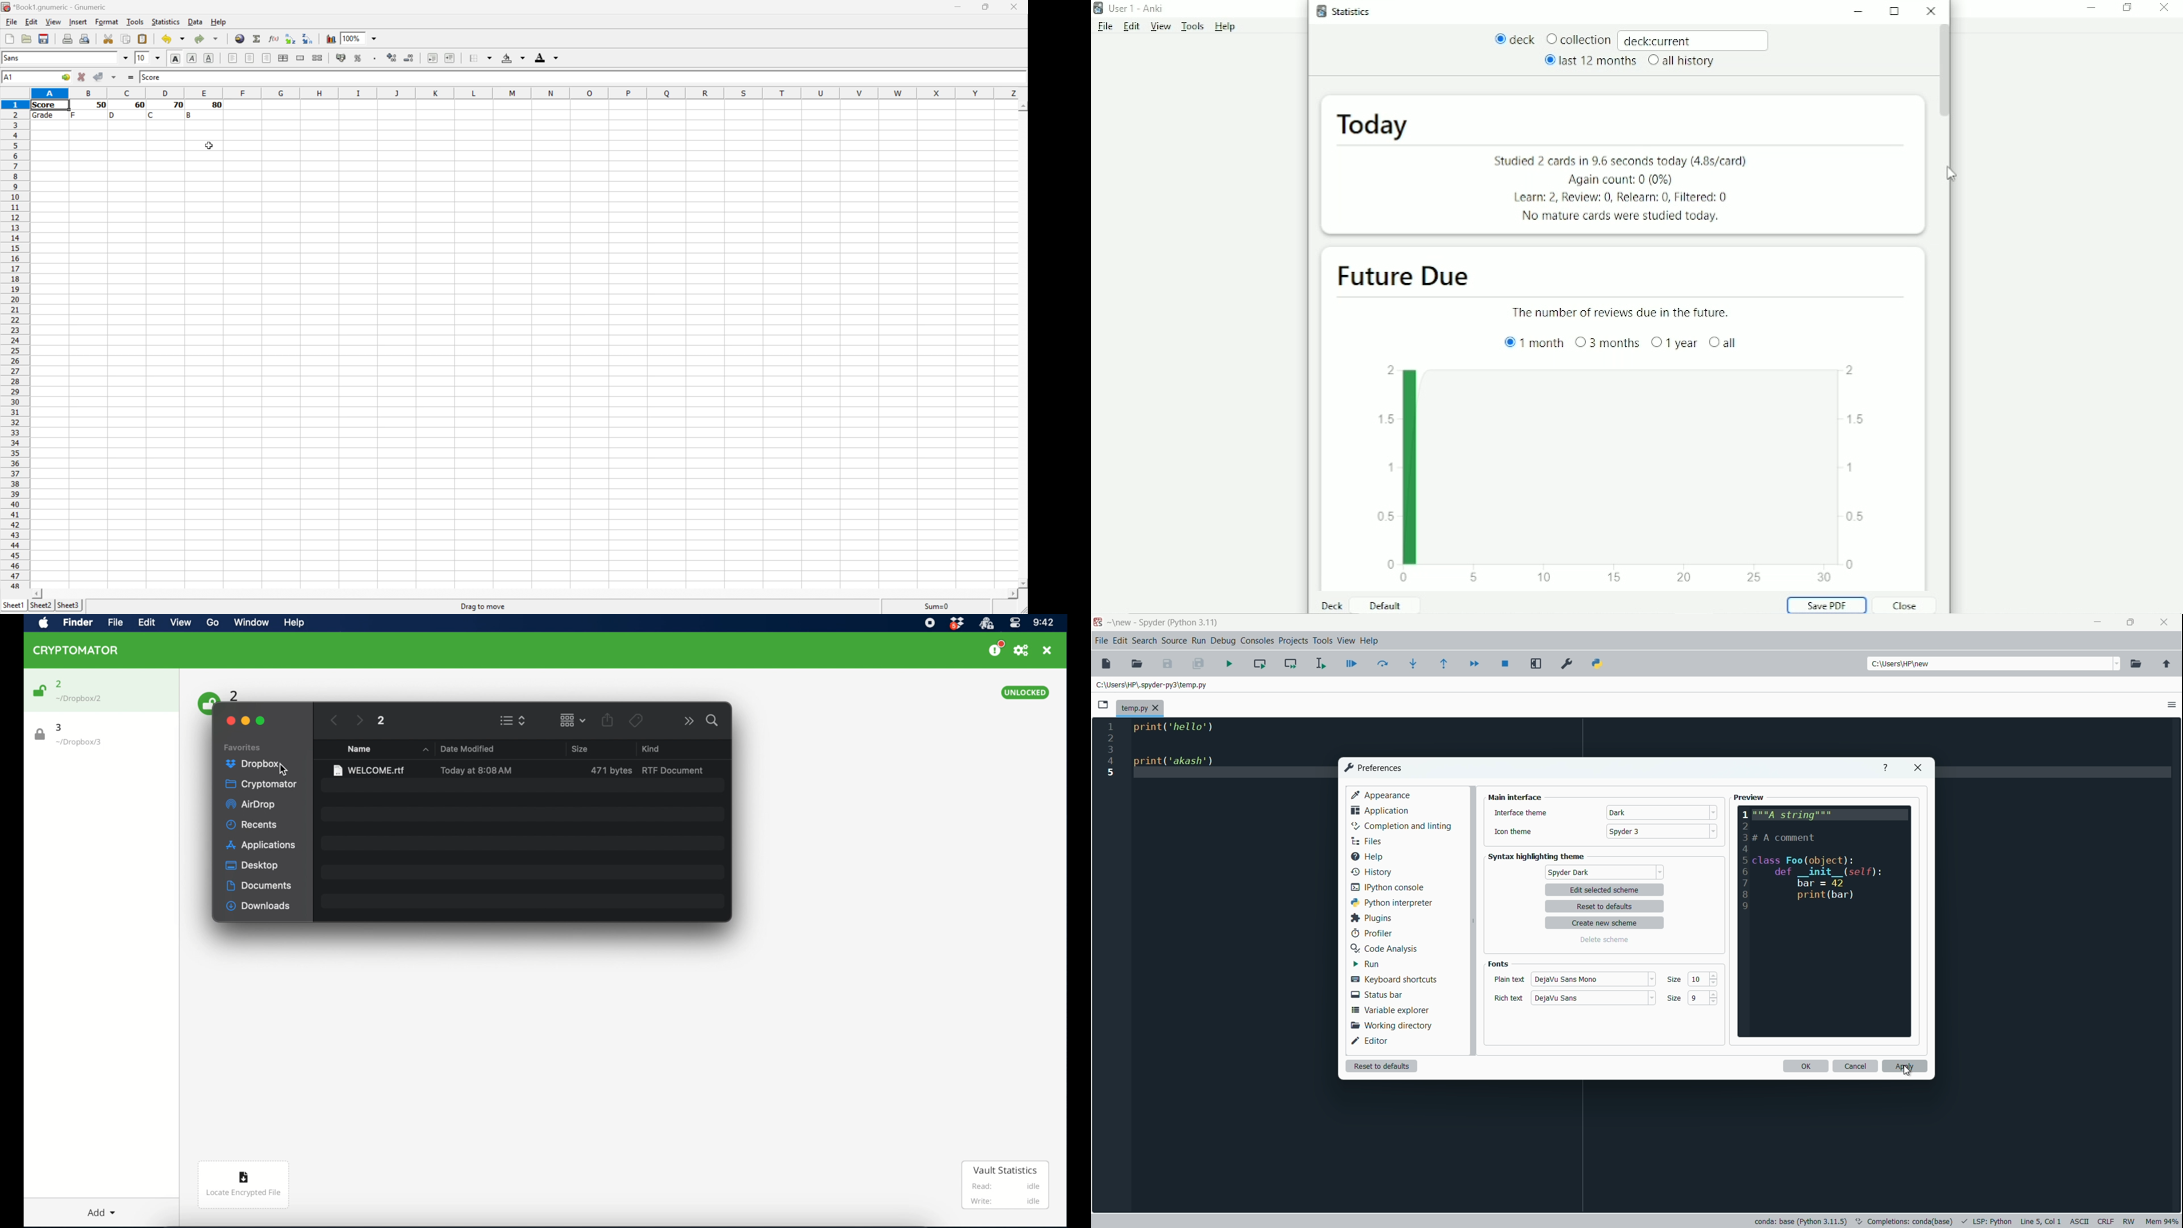  I want to click on 50, so click(102, 104).